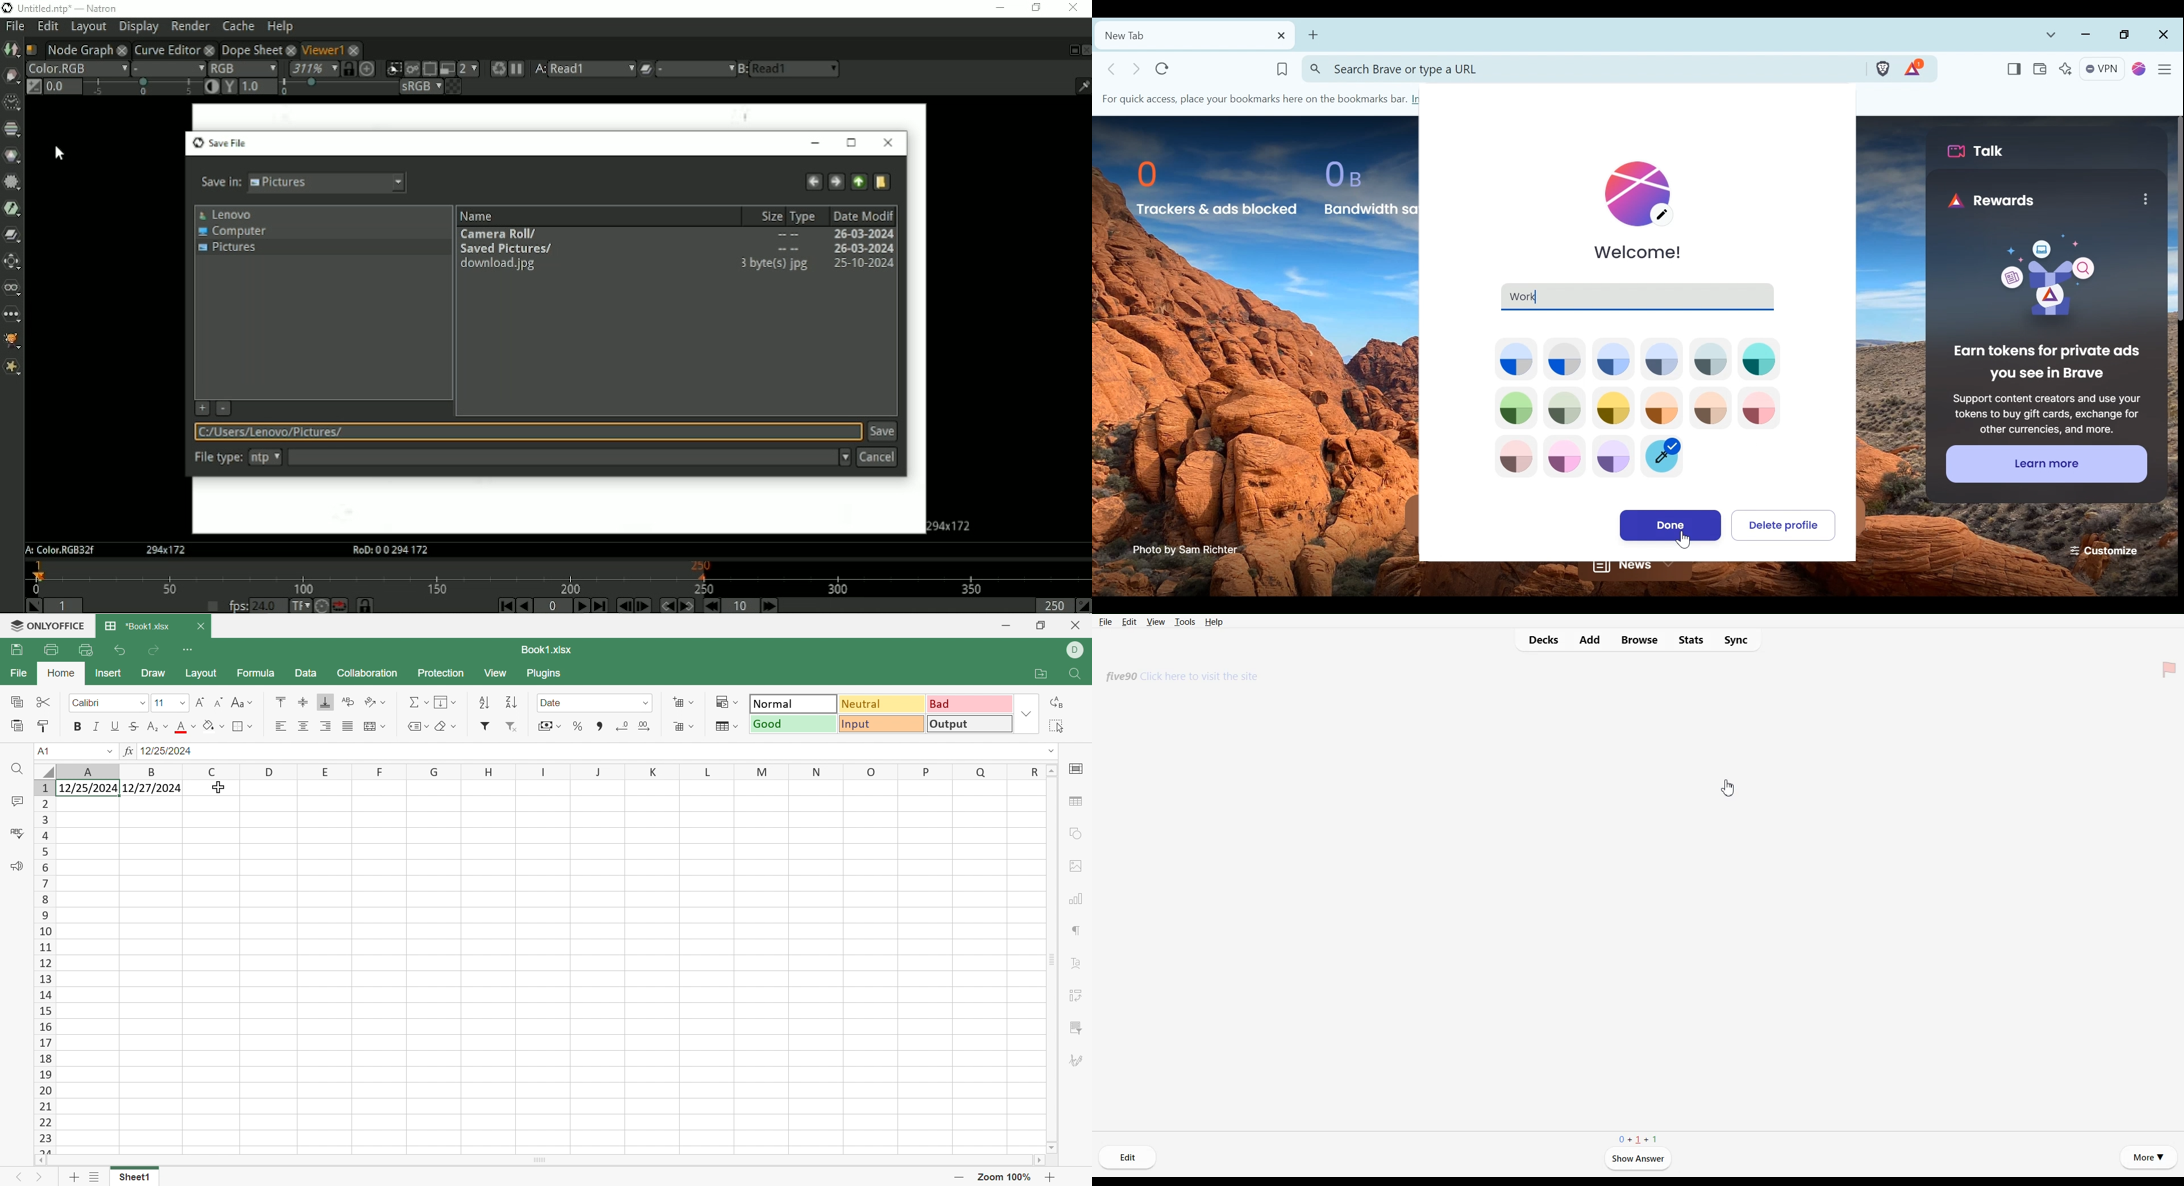 The image size is (2184, 1204). Describe the element at coordinates (727, 702) in the screenshot. I see `Conditional formatting` at that location.